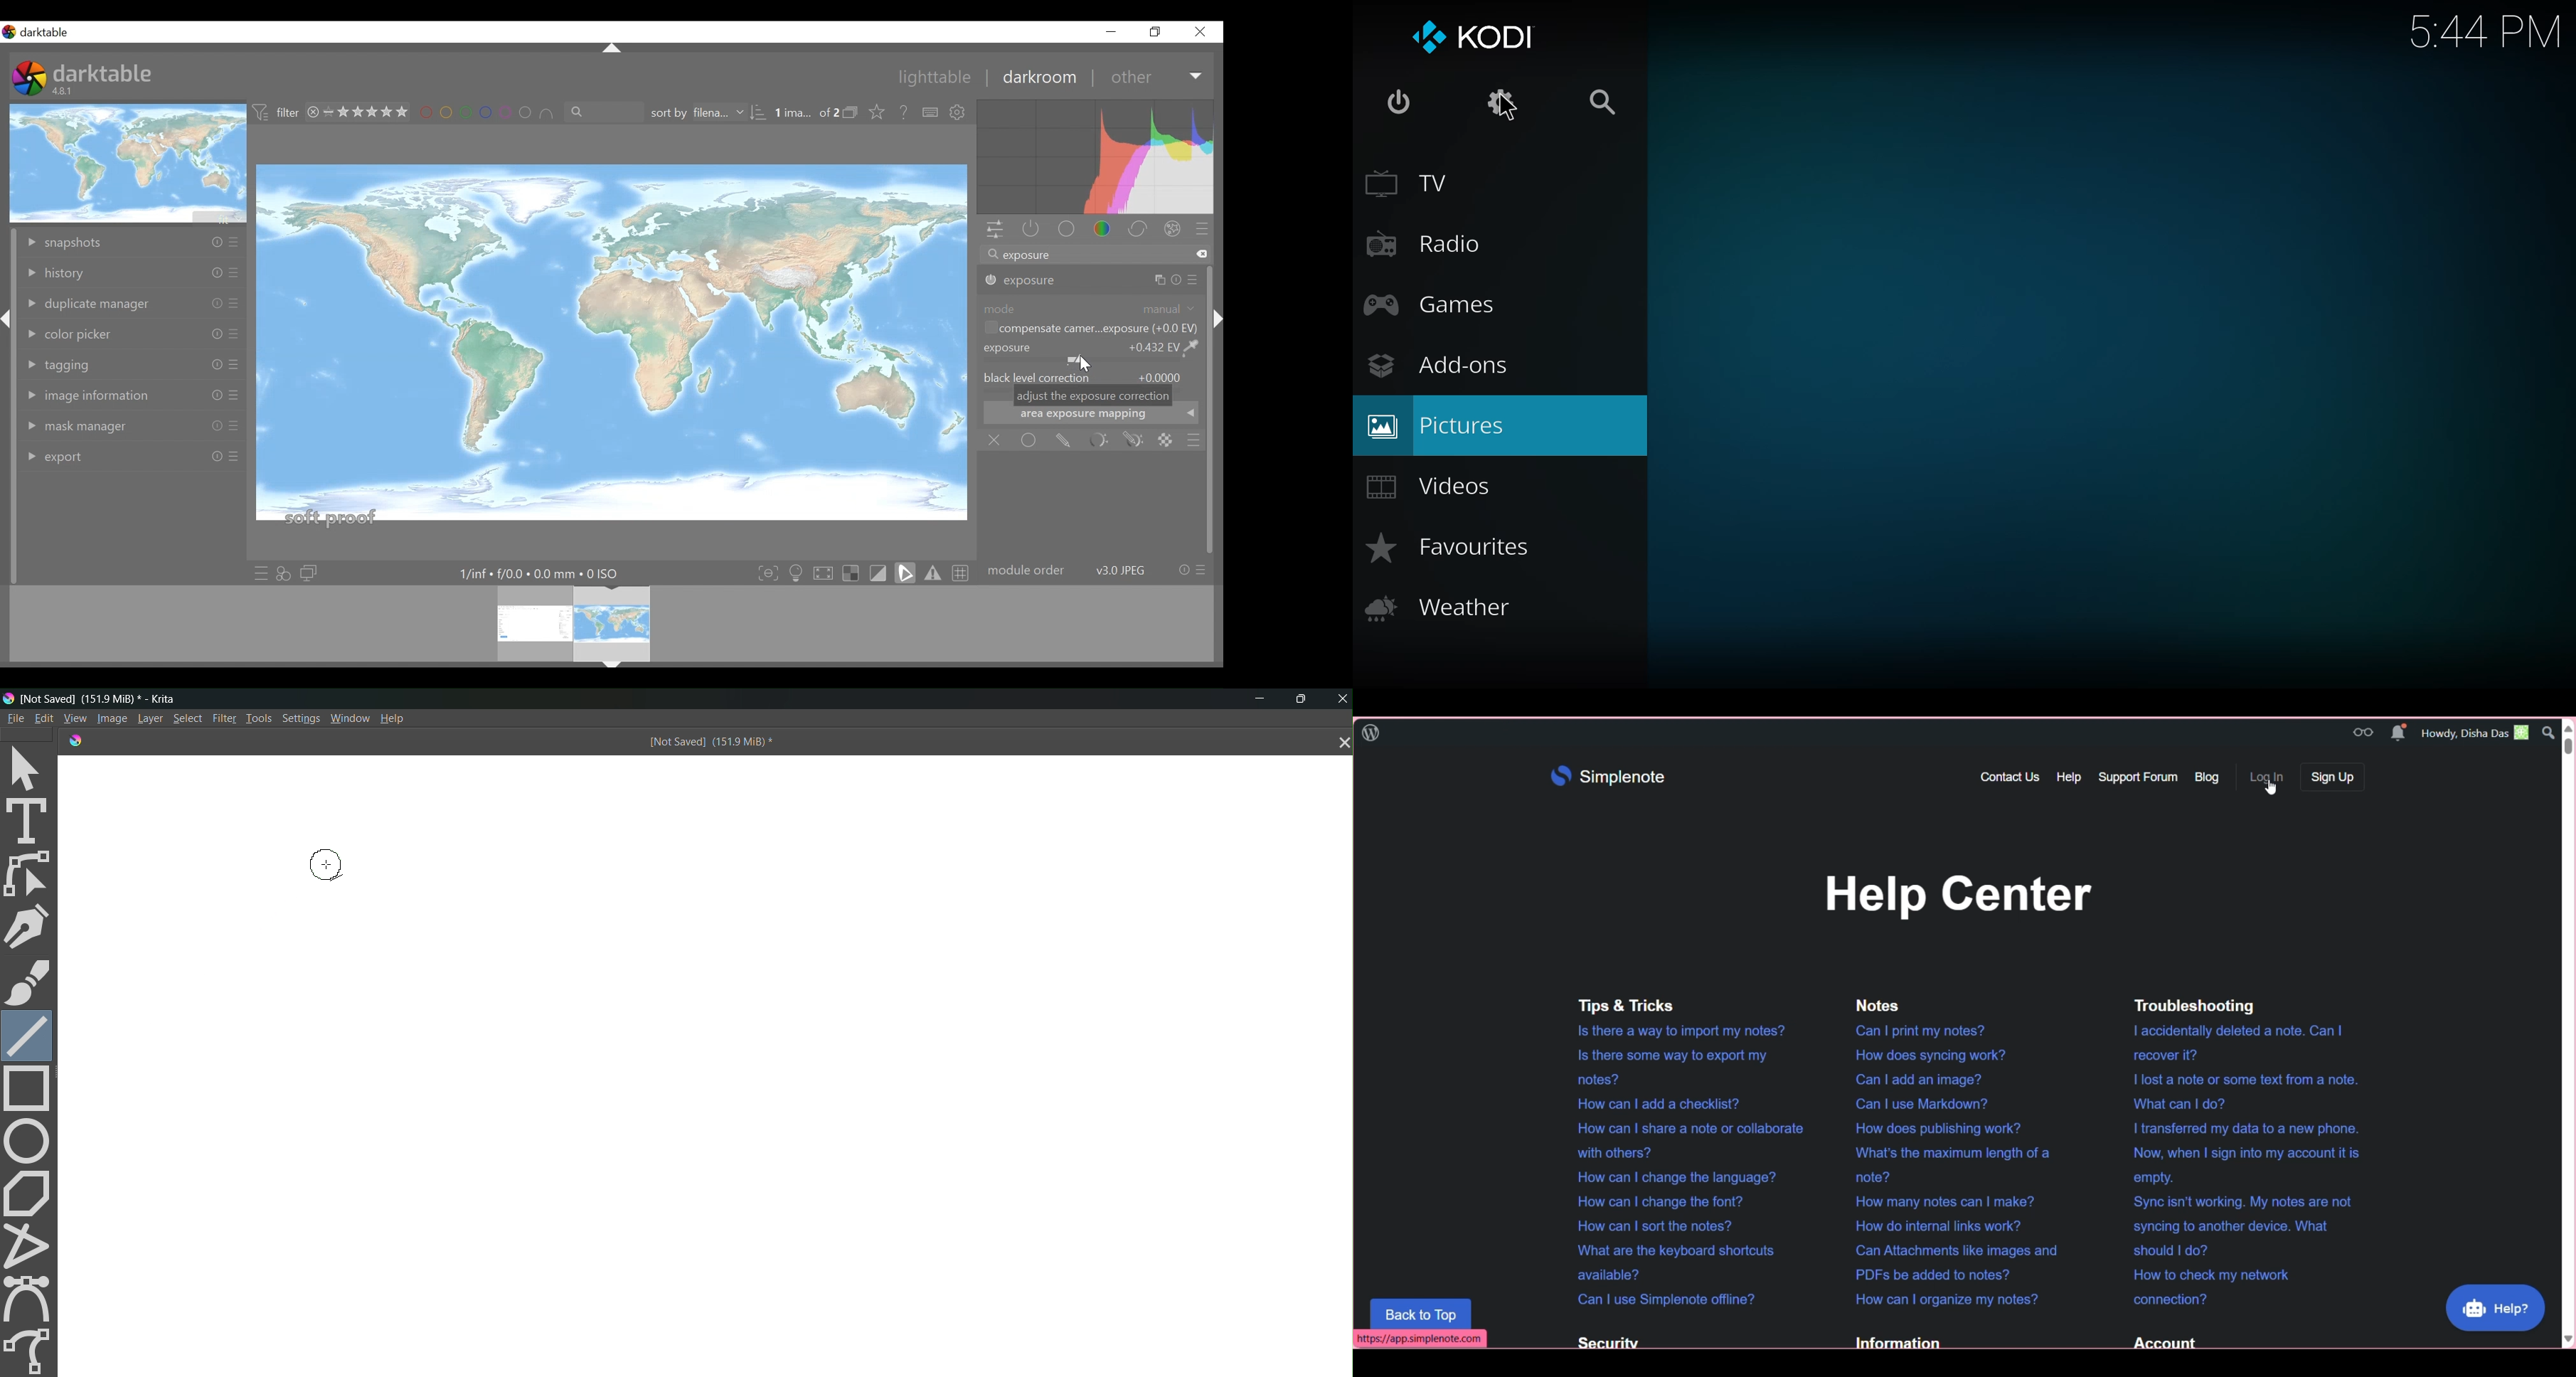 Image resolution: width=2576 pixels, height=1400 pixels. I want to click on help, so click(905, 113).